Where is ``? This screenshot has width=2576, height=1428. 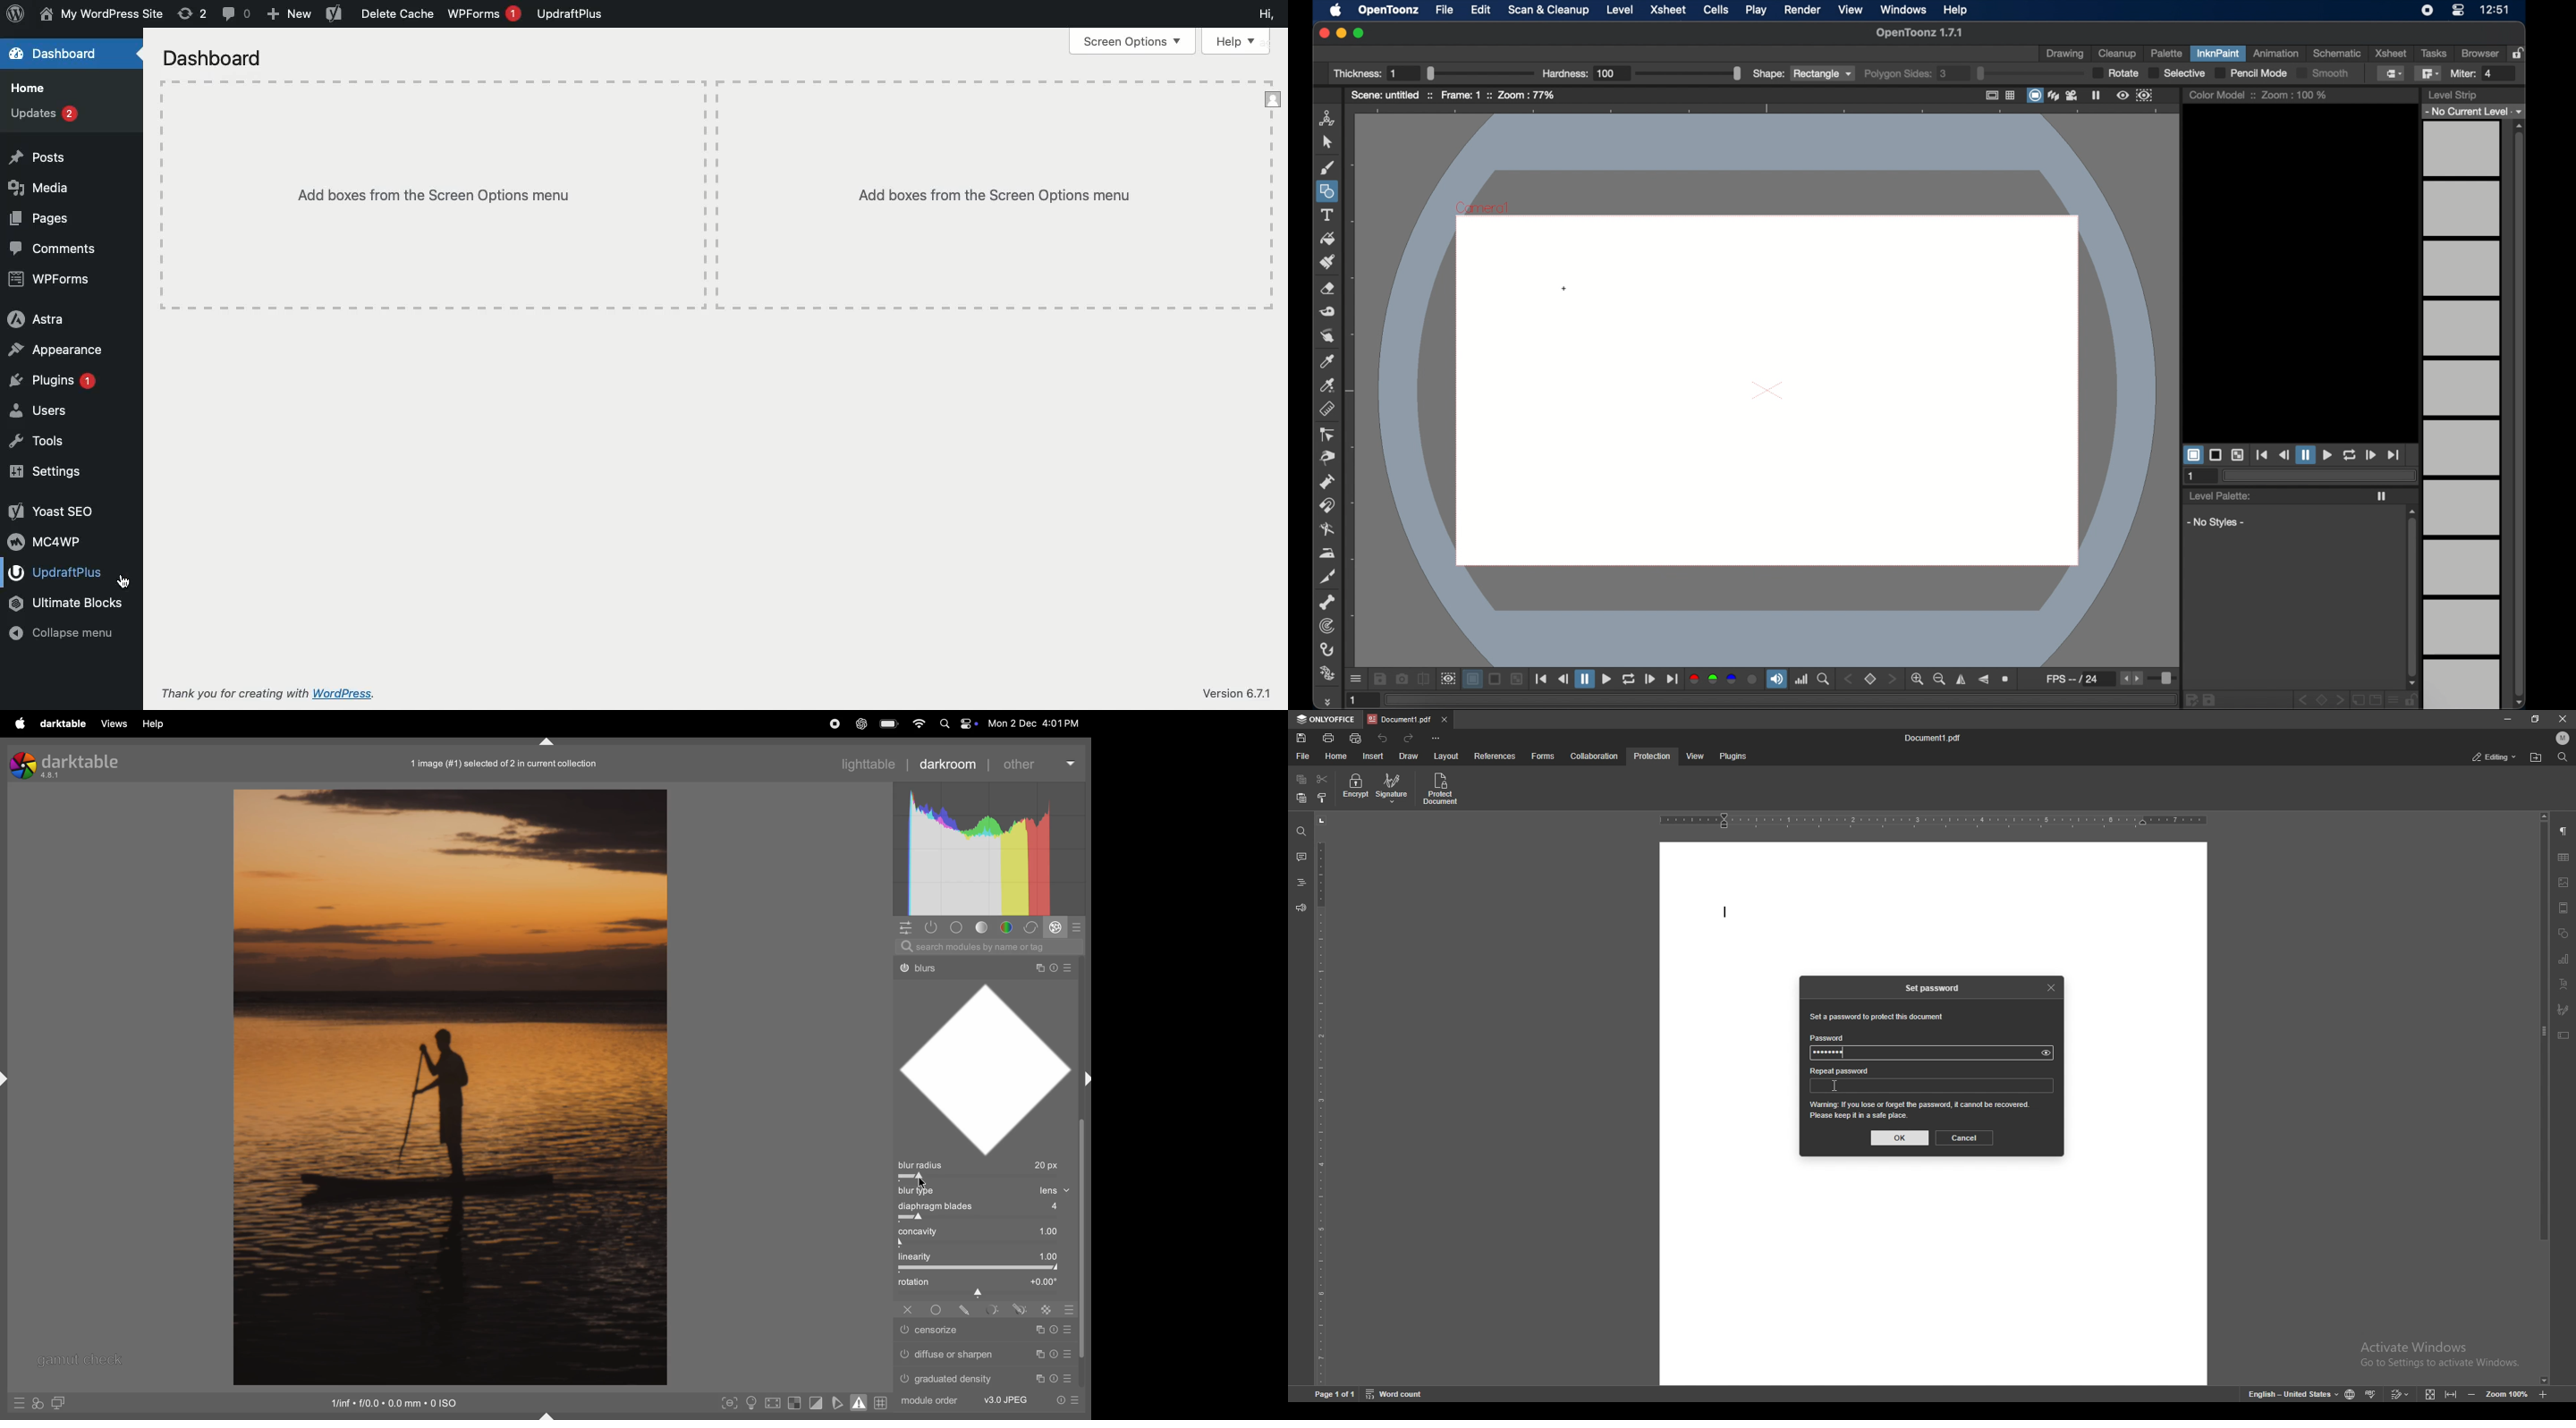  is located at coordinates (966, 1310).